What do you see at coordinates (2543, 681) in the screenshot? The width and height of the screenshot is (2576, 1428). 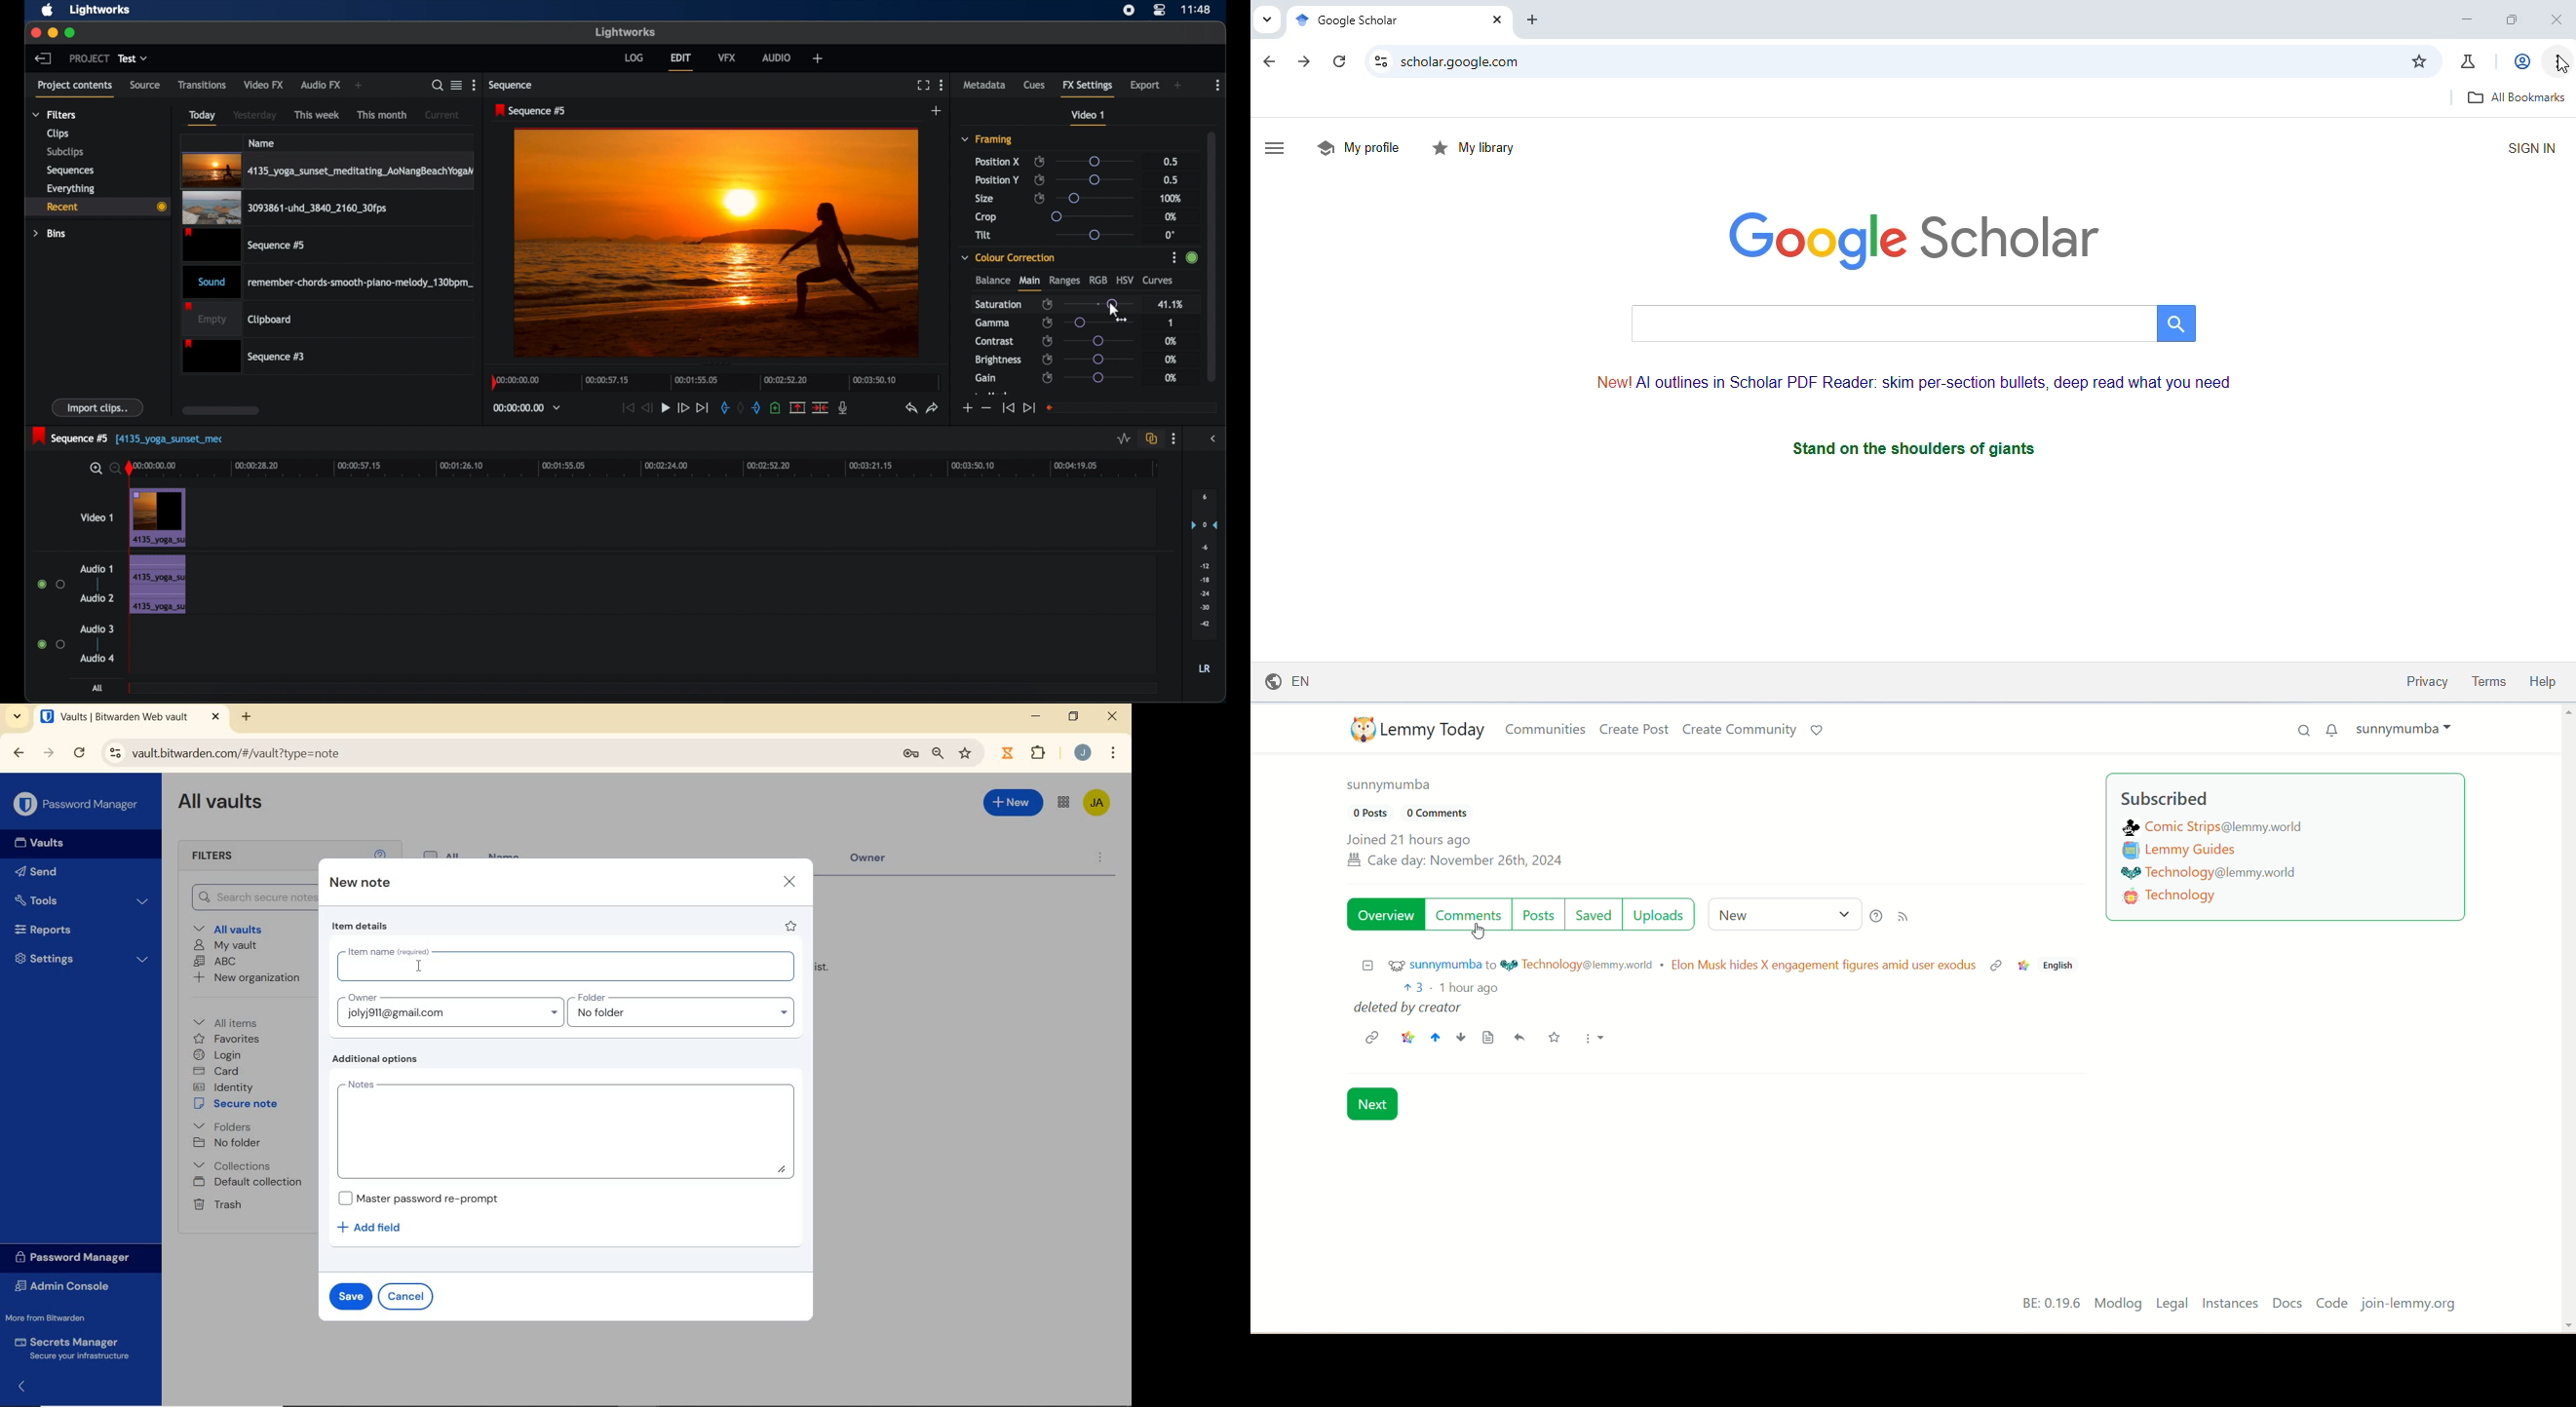 I see `help` at bounding box center [2543, 681].